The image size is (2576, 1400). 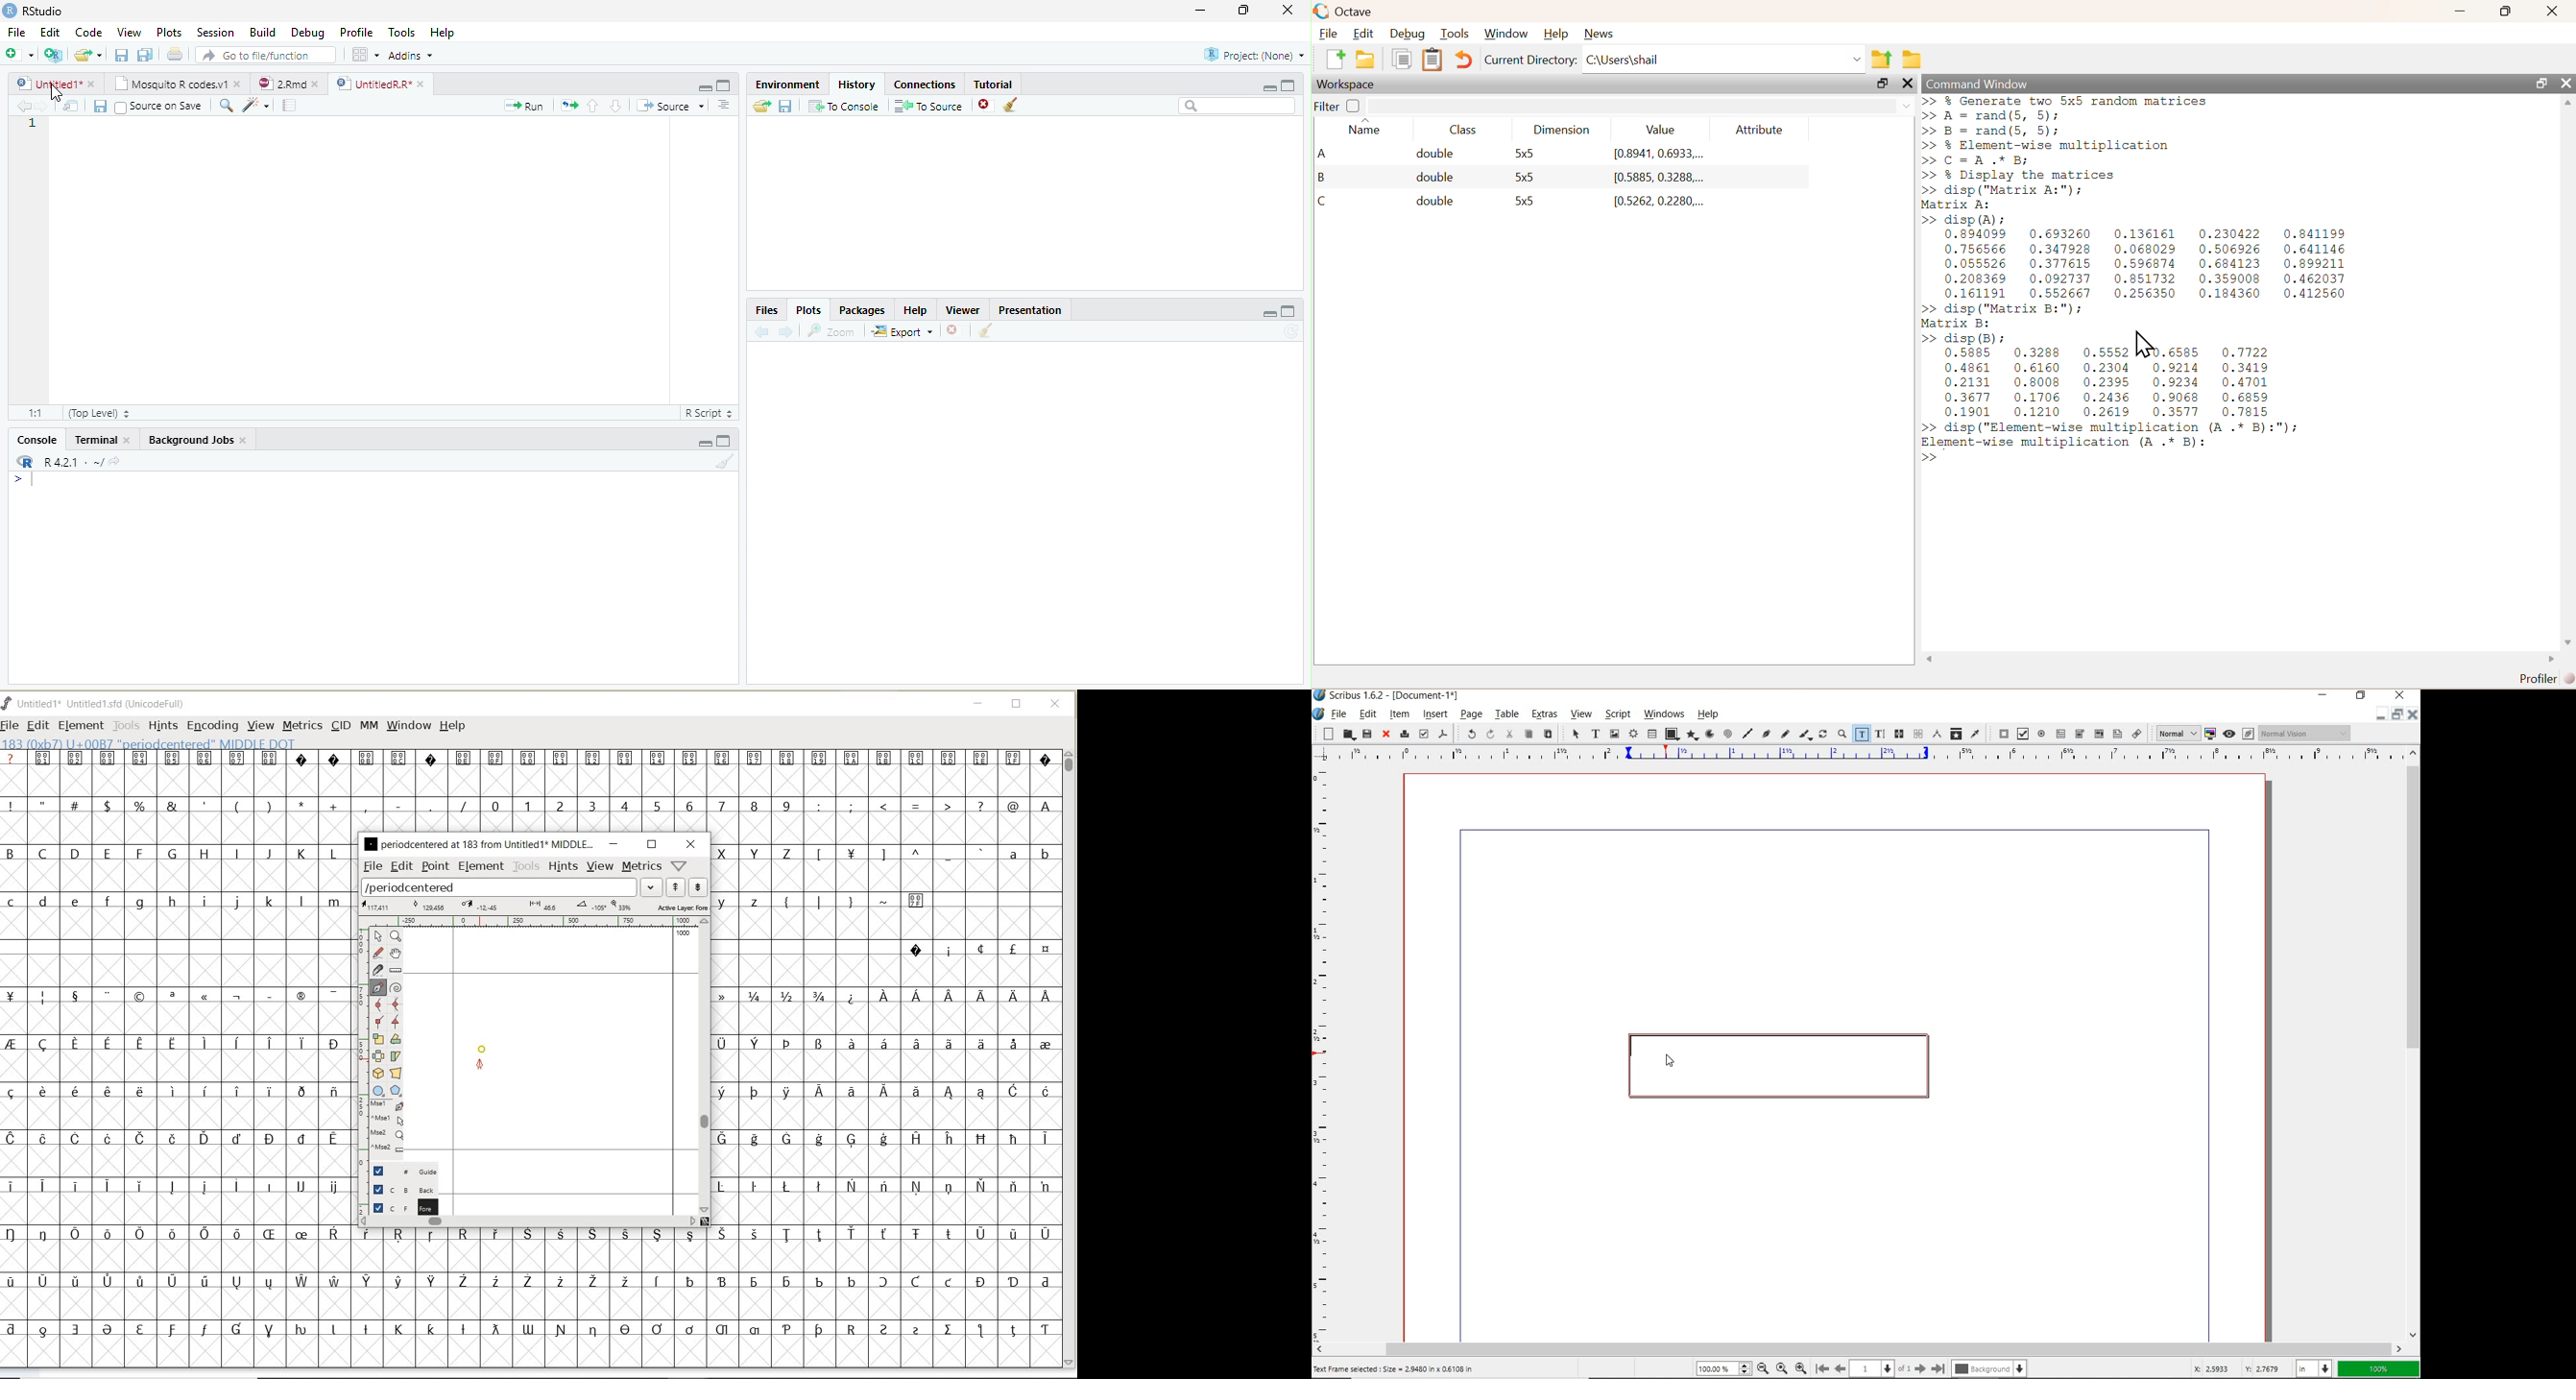 What do you see at coordinates (2461, 11) in the screenshot?
I see `Minimize` at bounding box center [2461, 11].